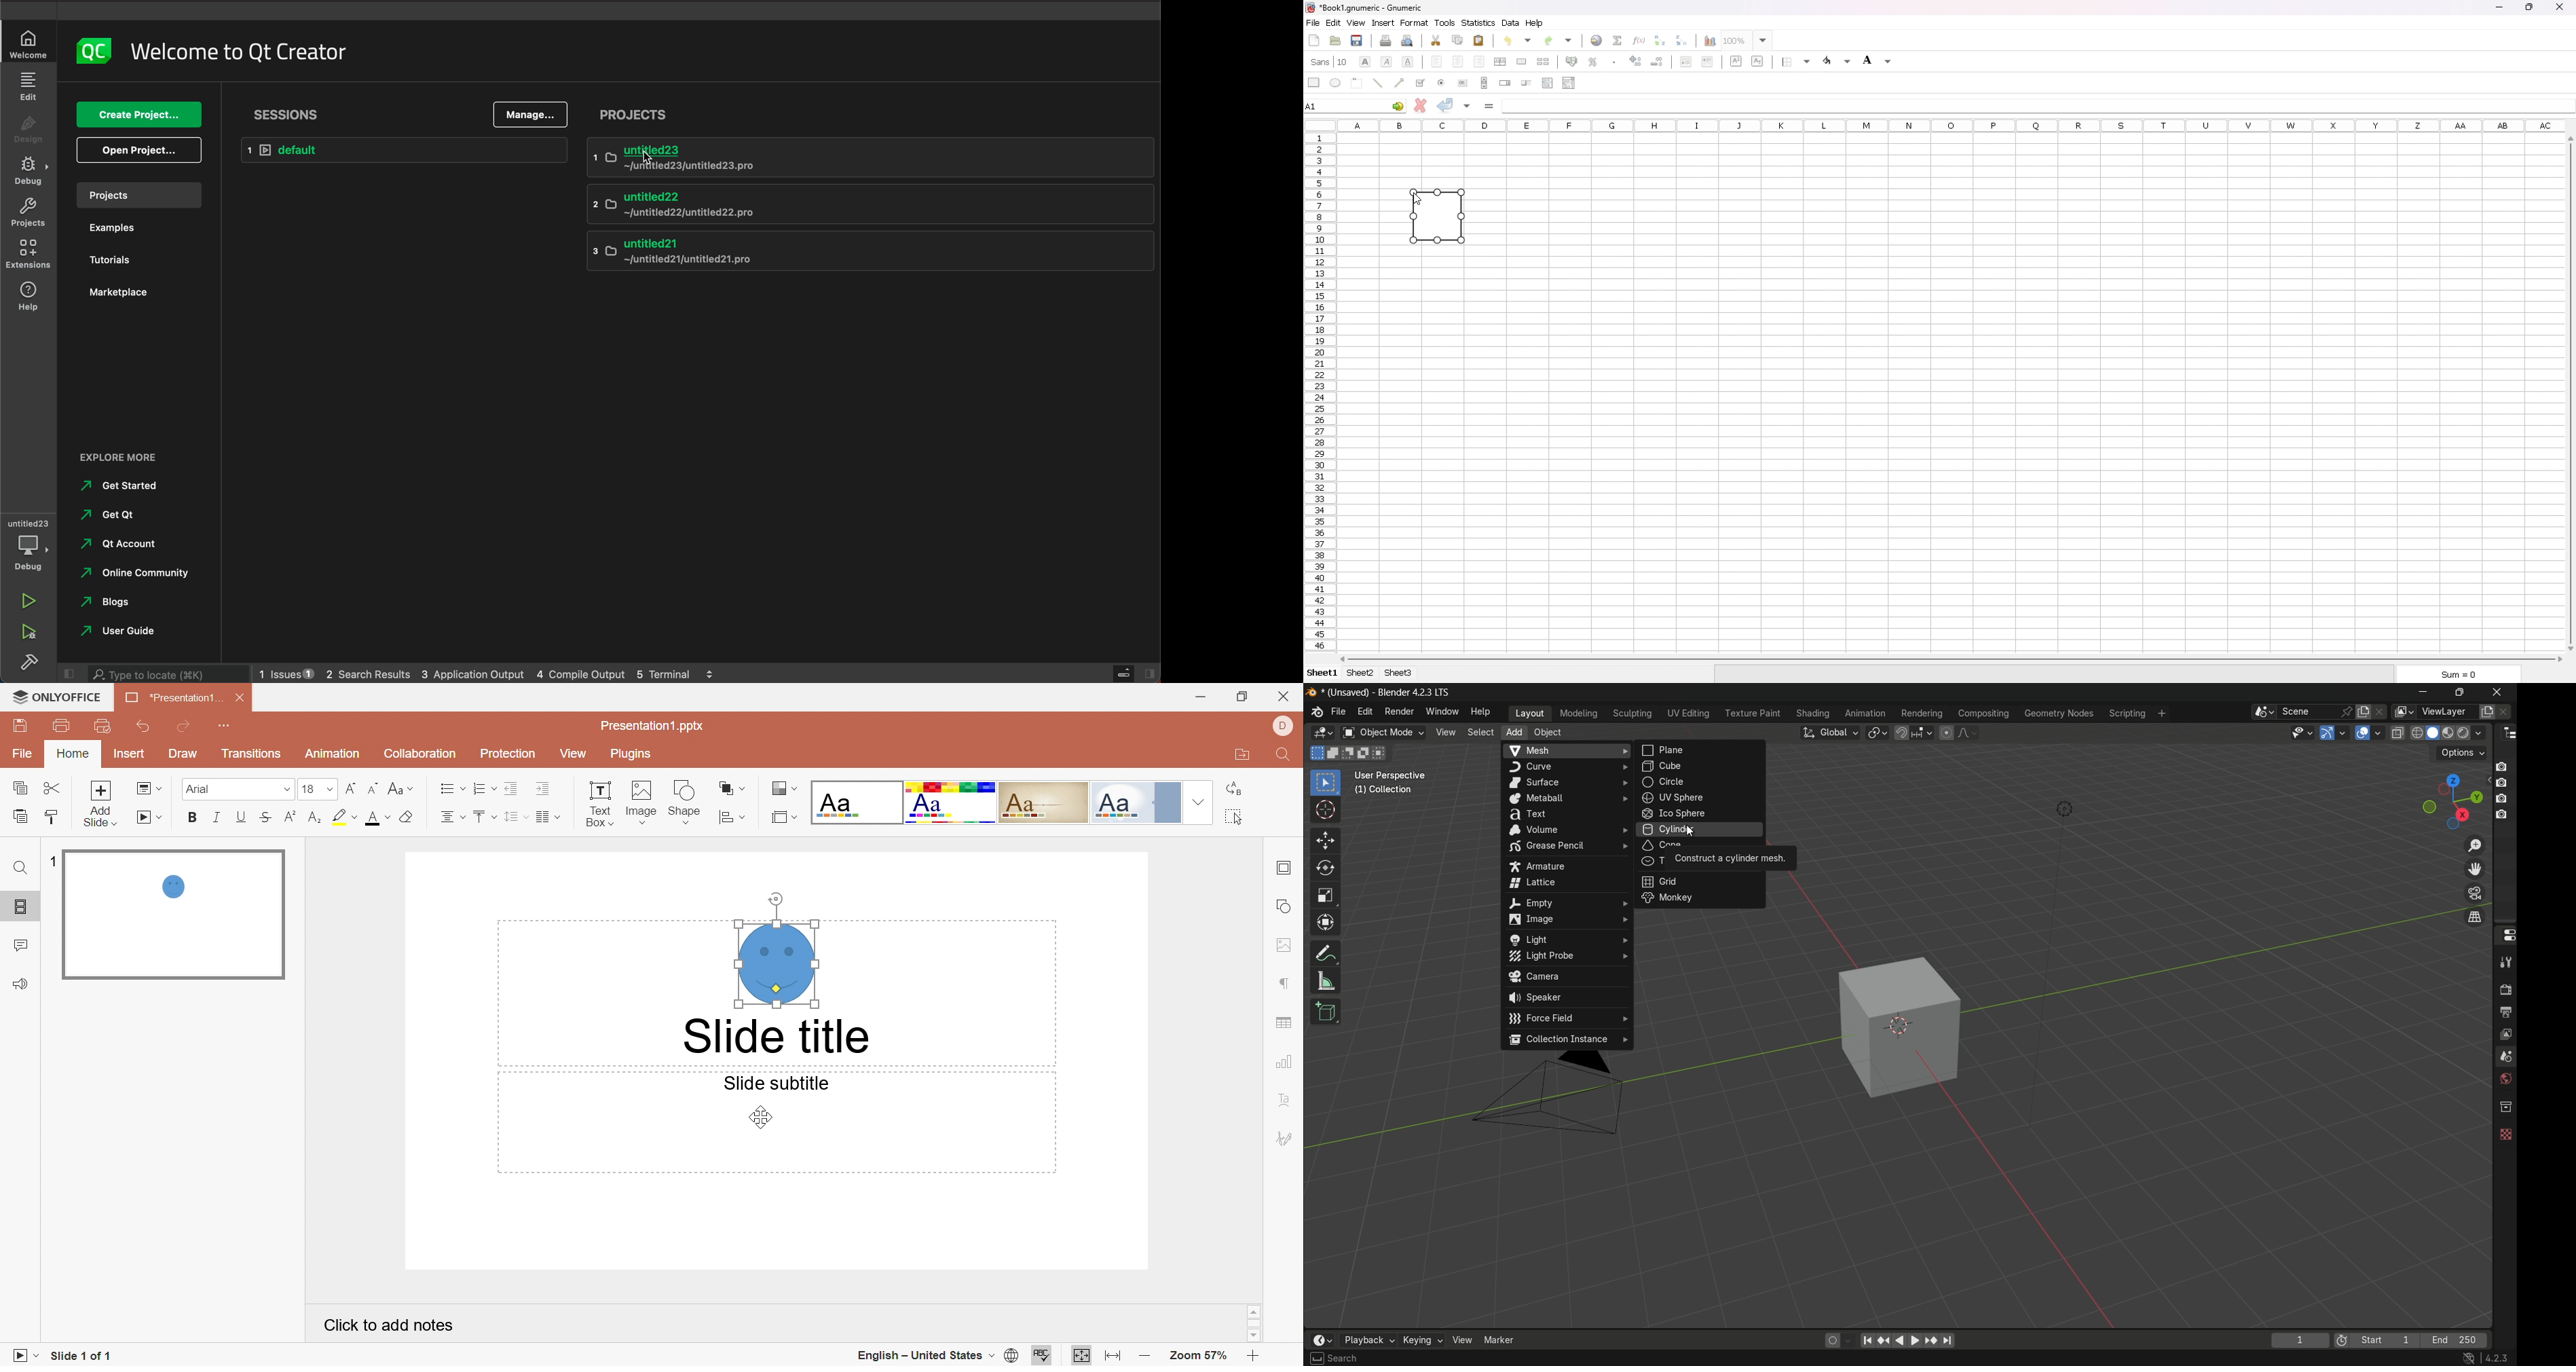 This screenshot has width=2576, height=1372. Describe the element at coordinates (2570, 394) in the screenshot. I see `scroll bar` at that location.